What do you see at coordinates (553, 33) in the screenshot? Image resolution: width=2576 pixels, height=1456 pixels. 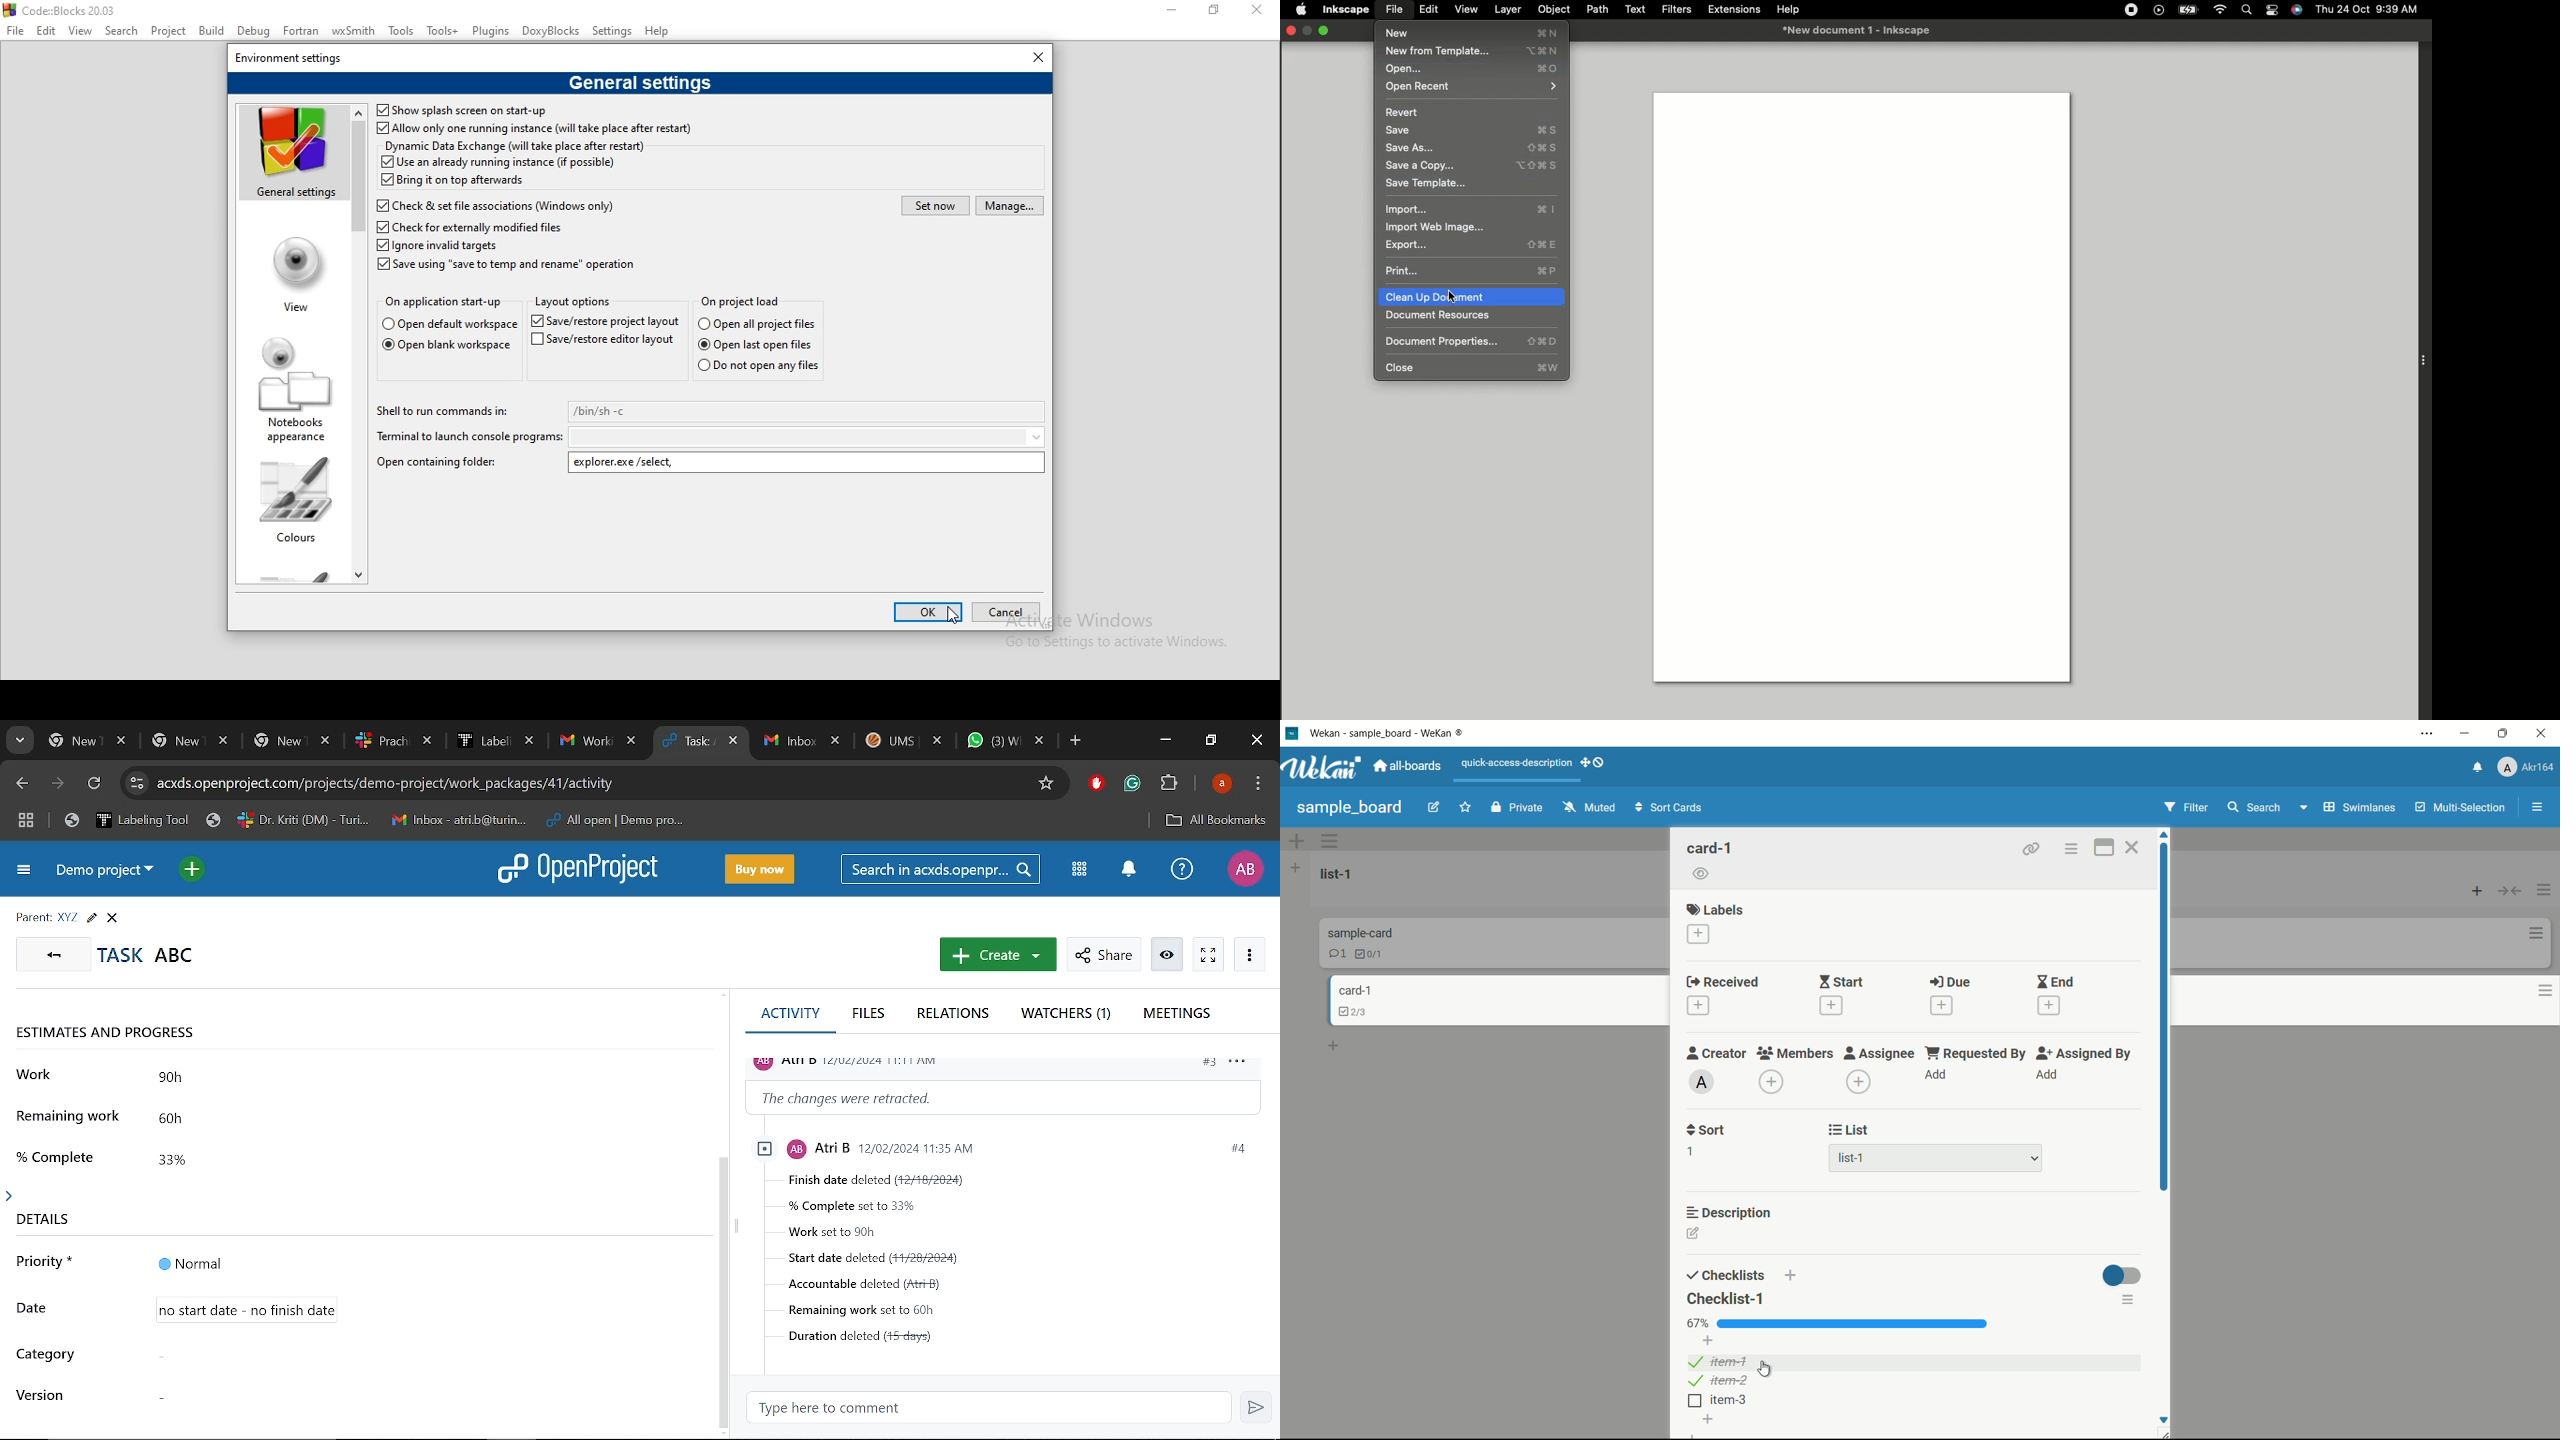 I see `DoxyBlocks` at bounding box center [553, 33].